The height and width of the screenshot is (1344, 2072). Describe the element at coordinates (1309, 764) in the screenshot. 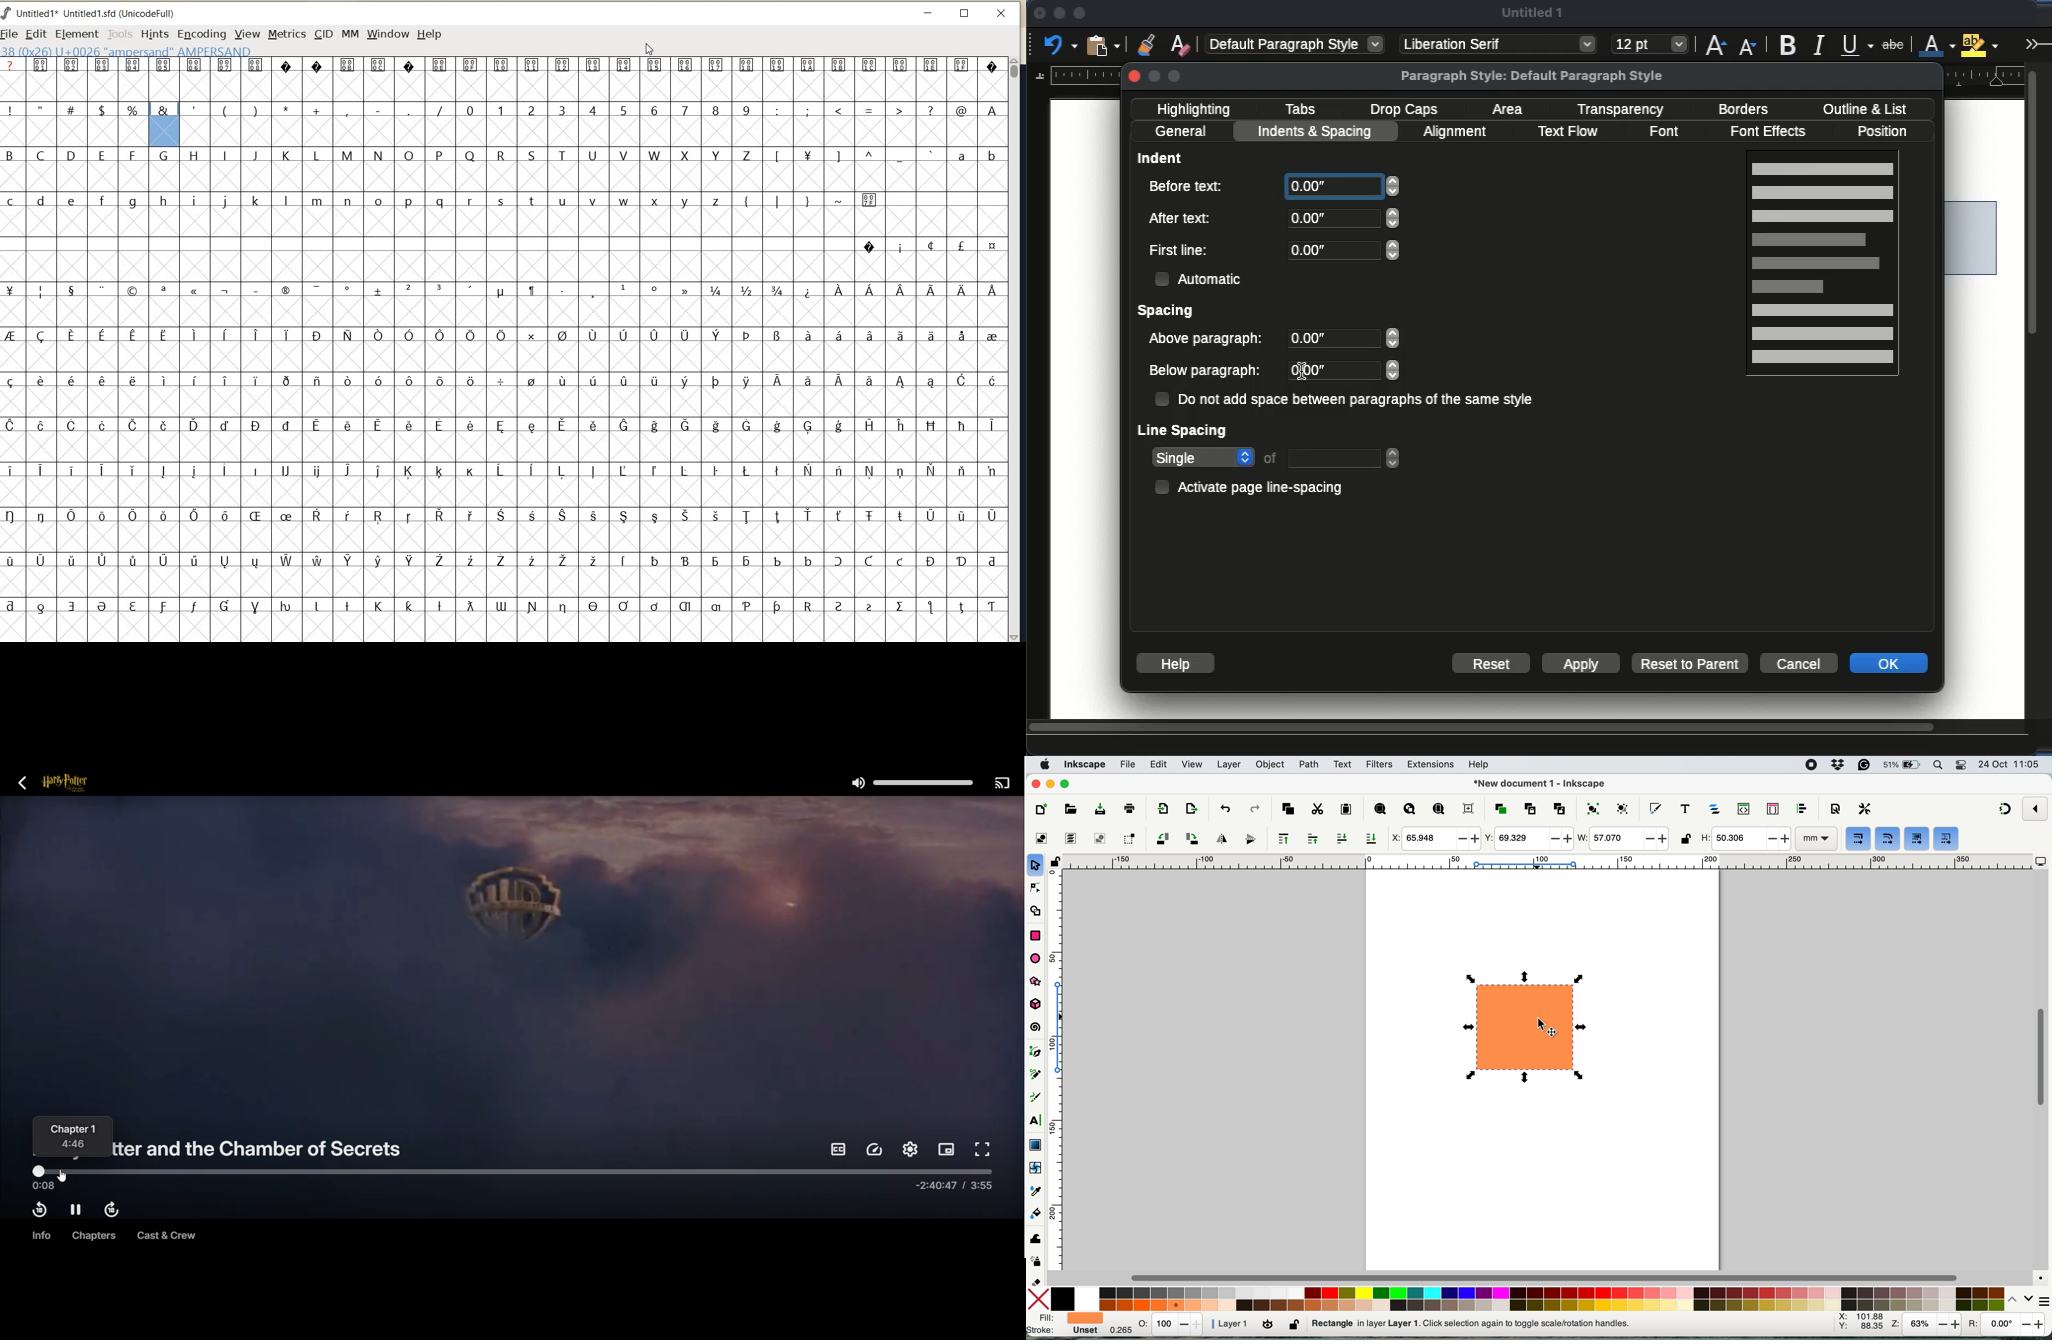

I see `path` at that location.